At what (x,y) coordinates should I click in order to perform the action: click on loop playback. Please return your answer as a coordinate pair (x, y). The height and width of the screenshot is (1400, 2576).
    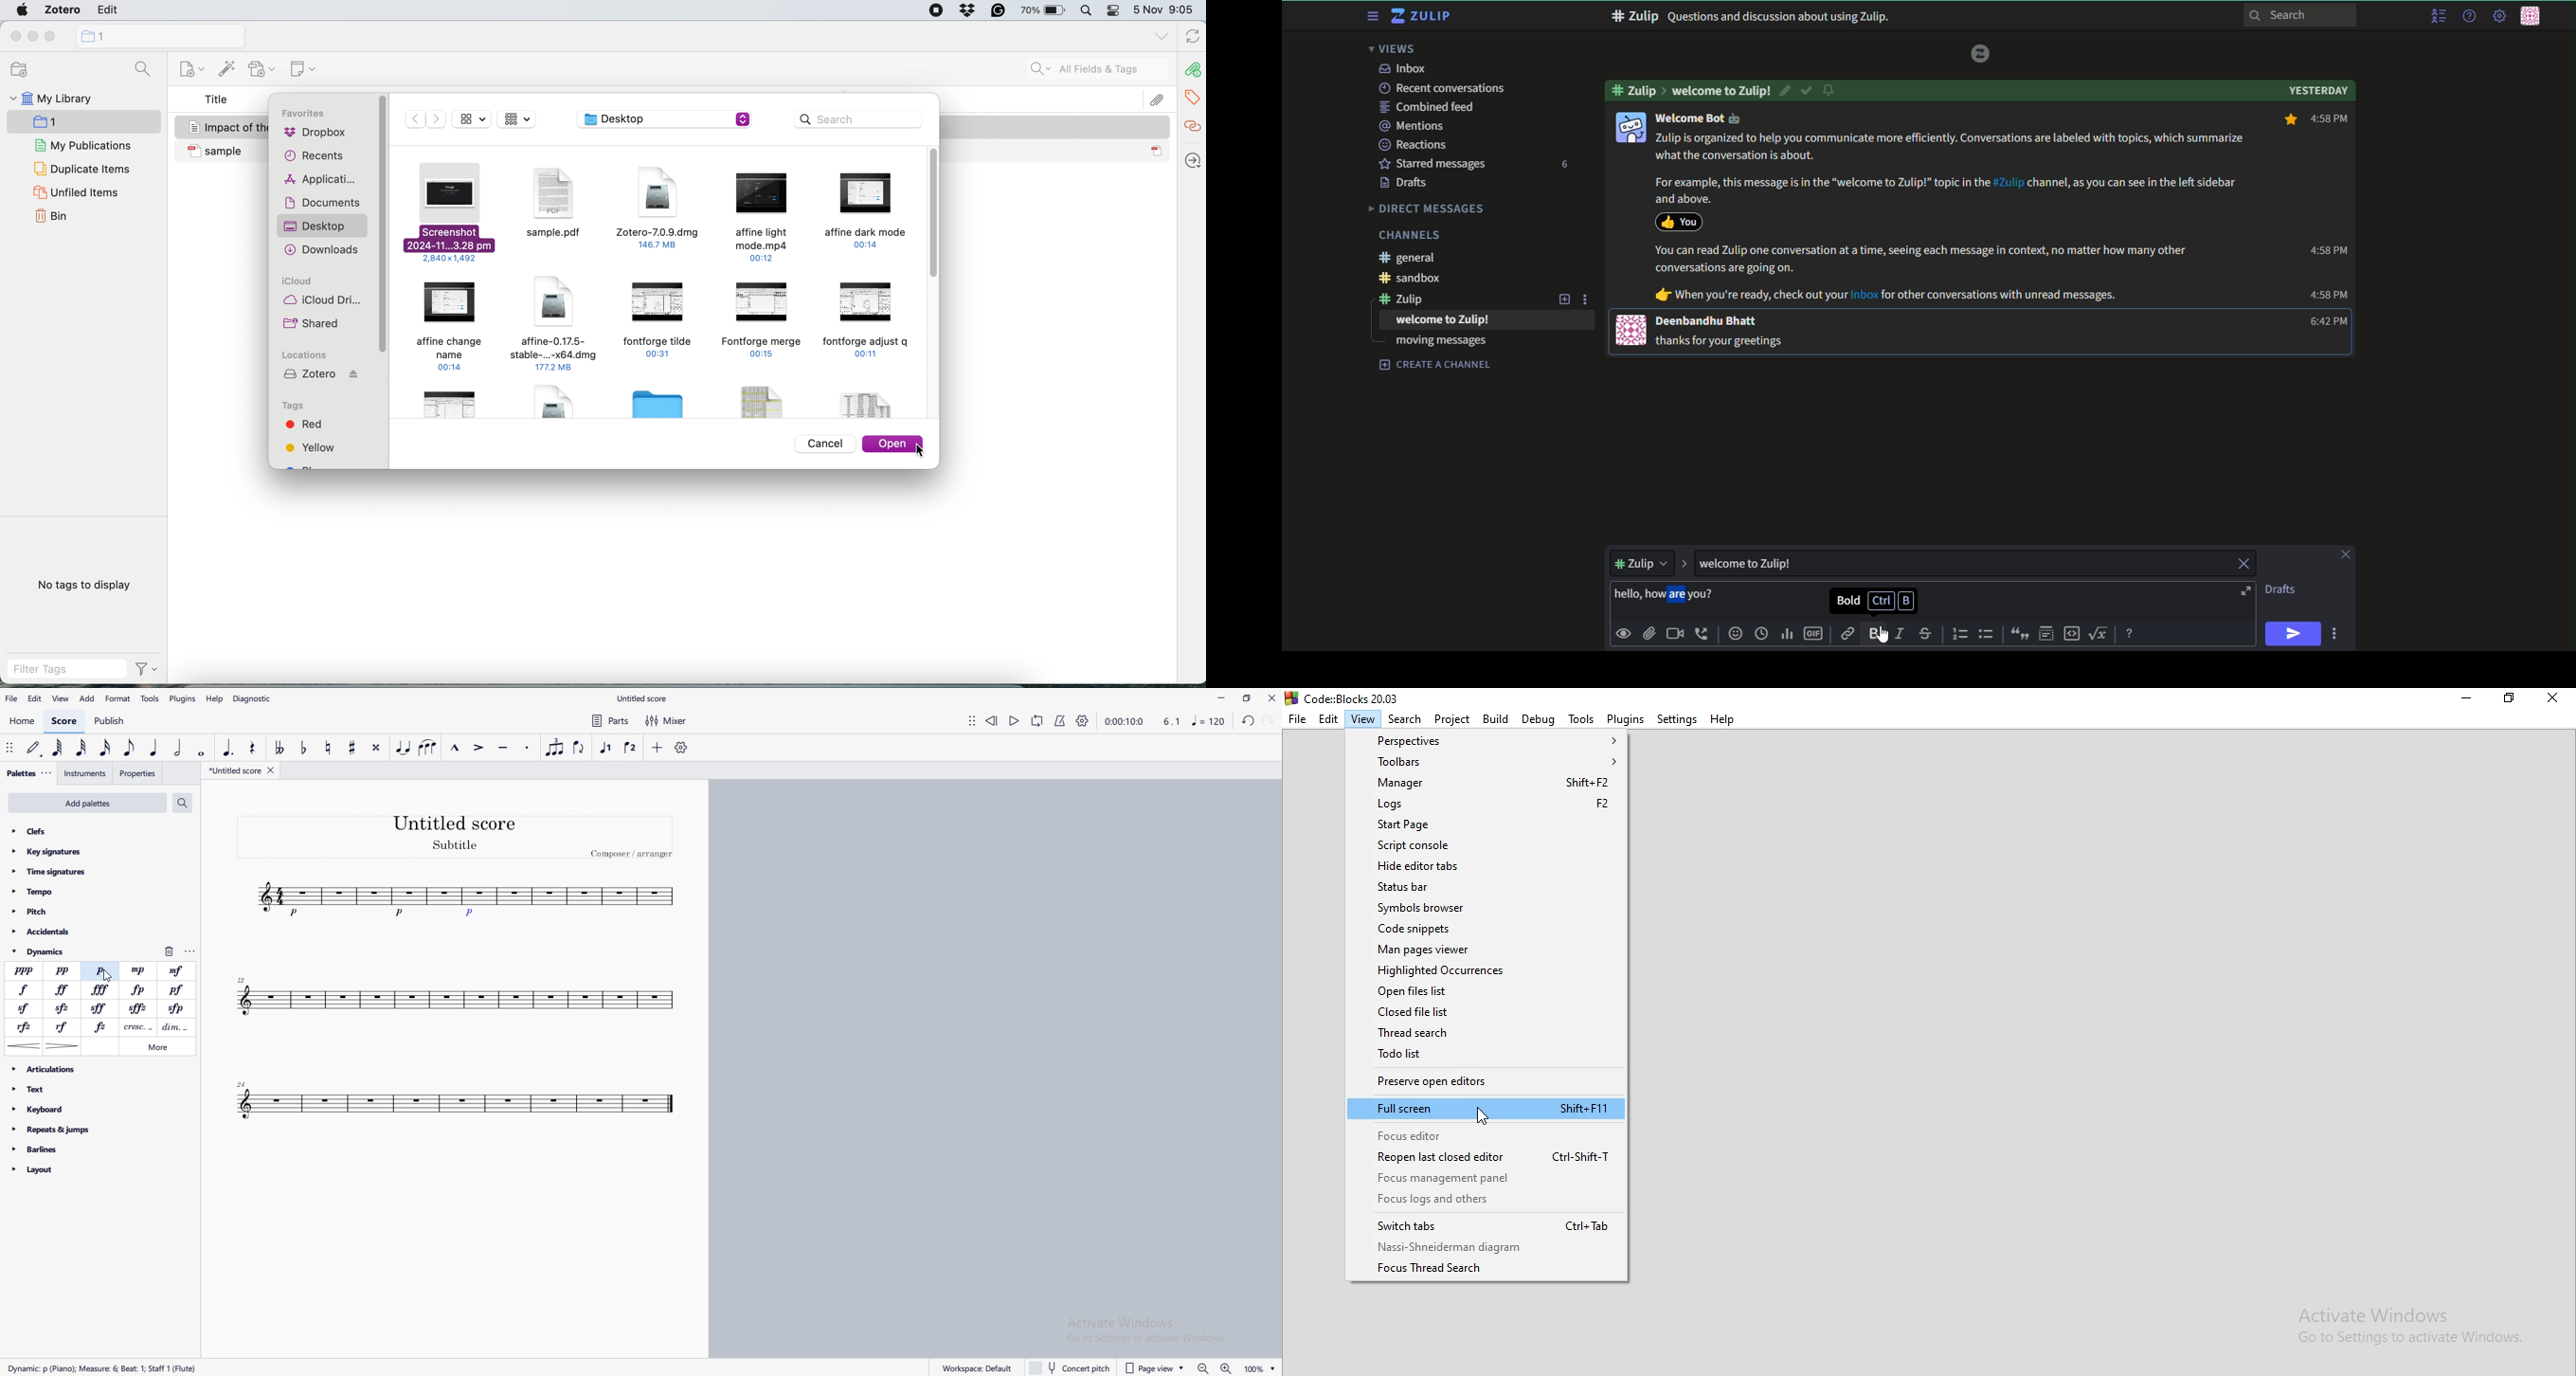
    Looking at the image, I should click on (1036, 720).